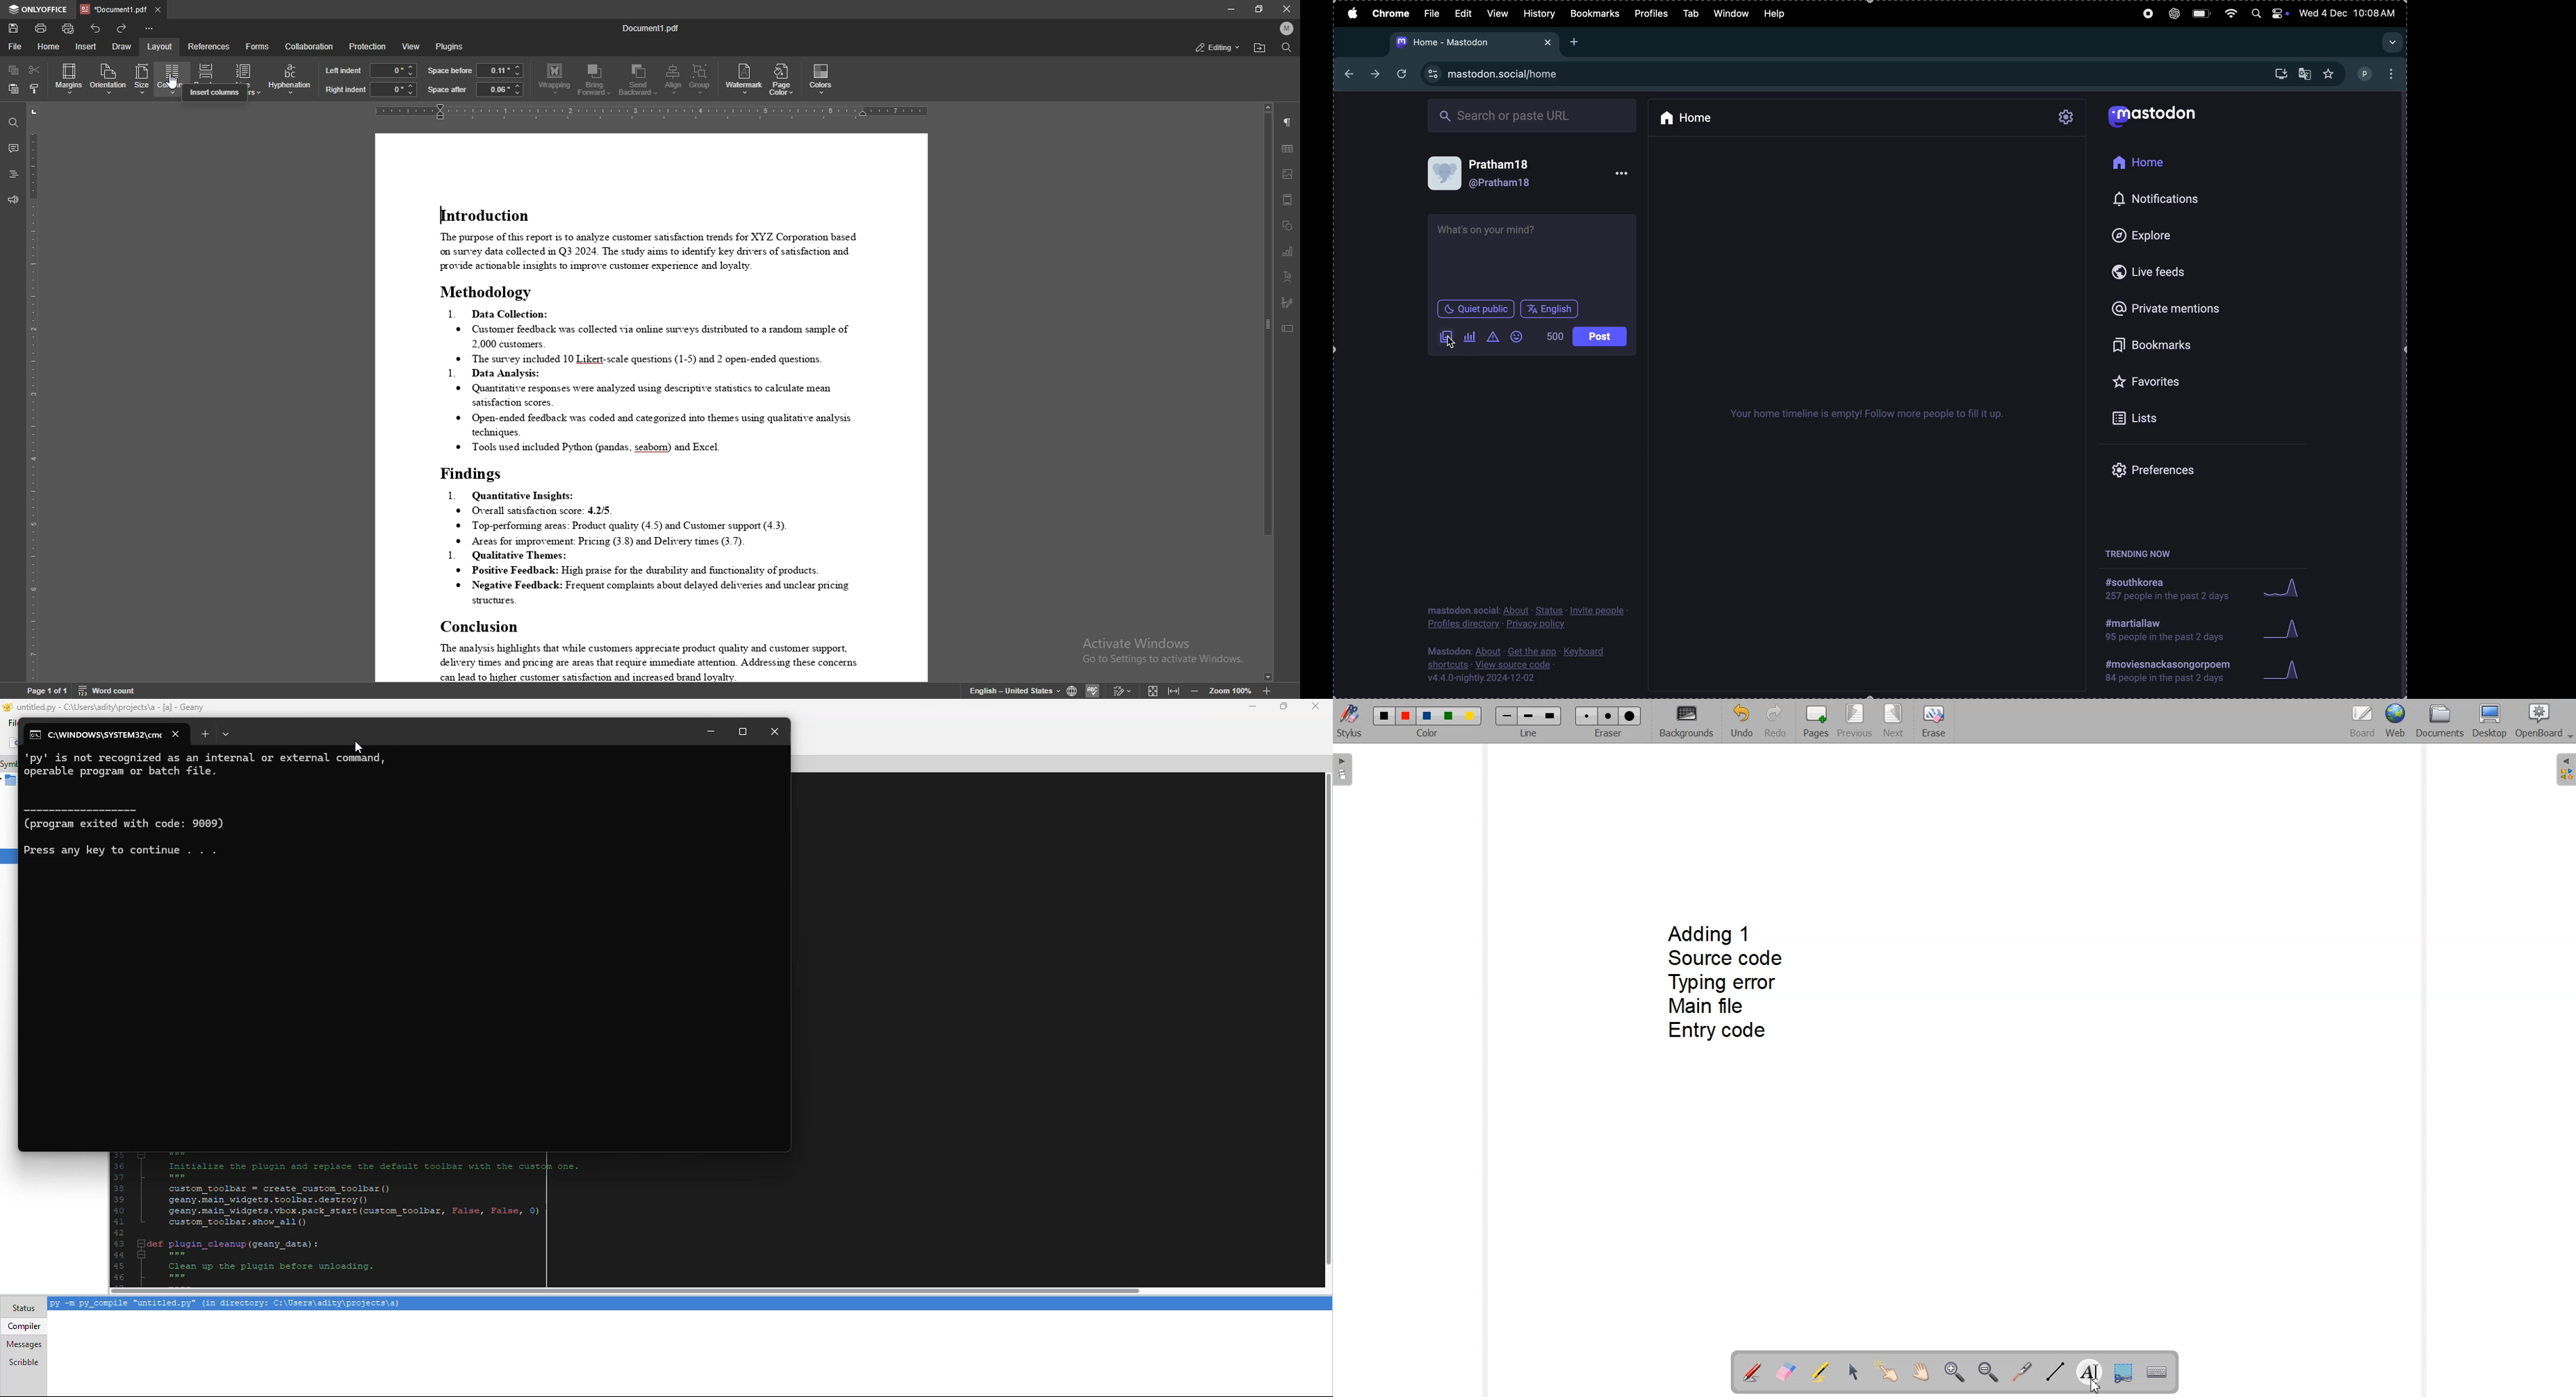 This screenshot has width=2576, height=1400. I want to click on Activate windows, so click(1160, 652).